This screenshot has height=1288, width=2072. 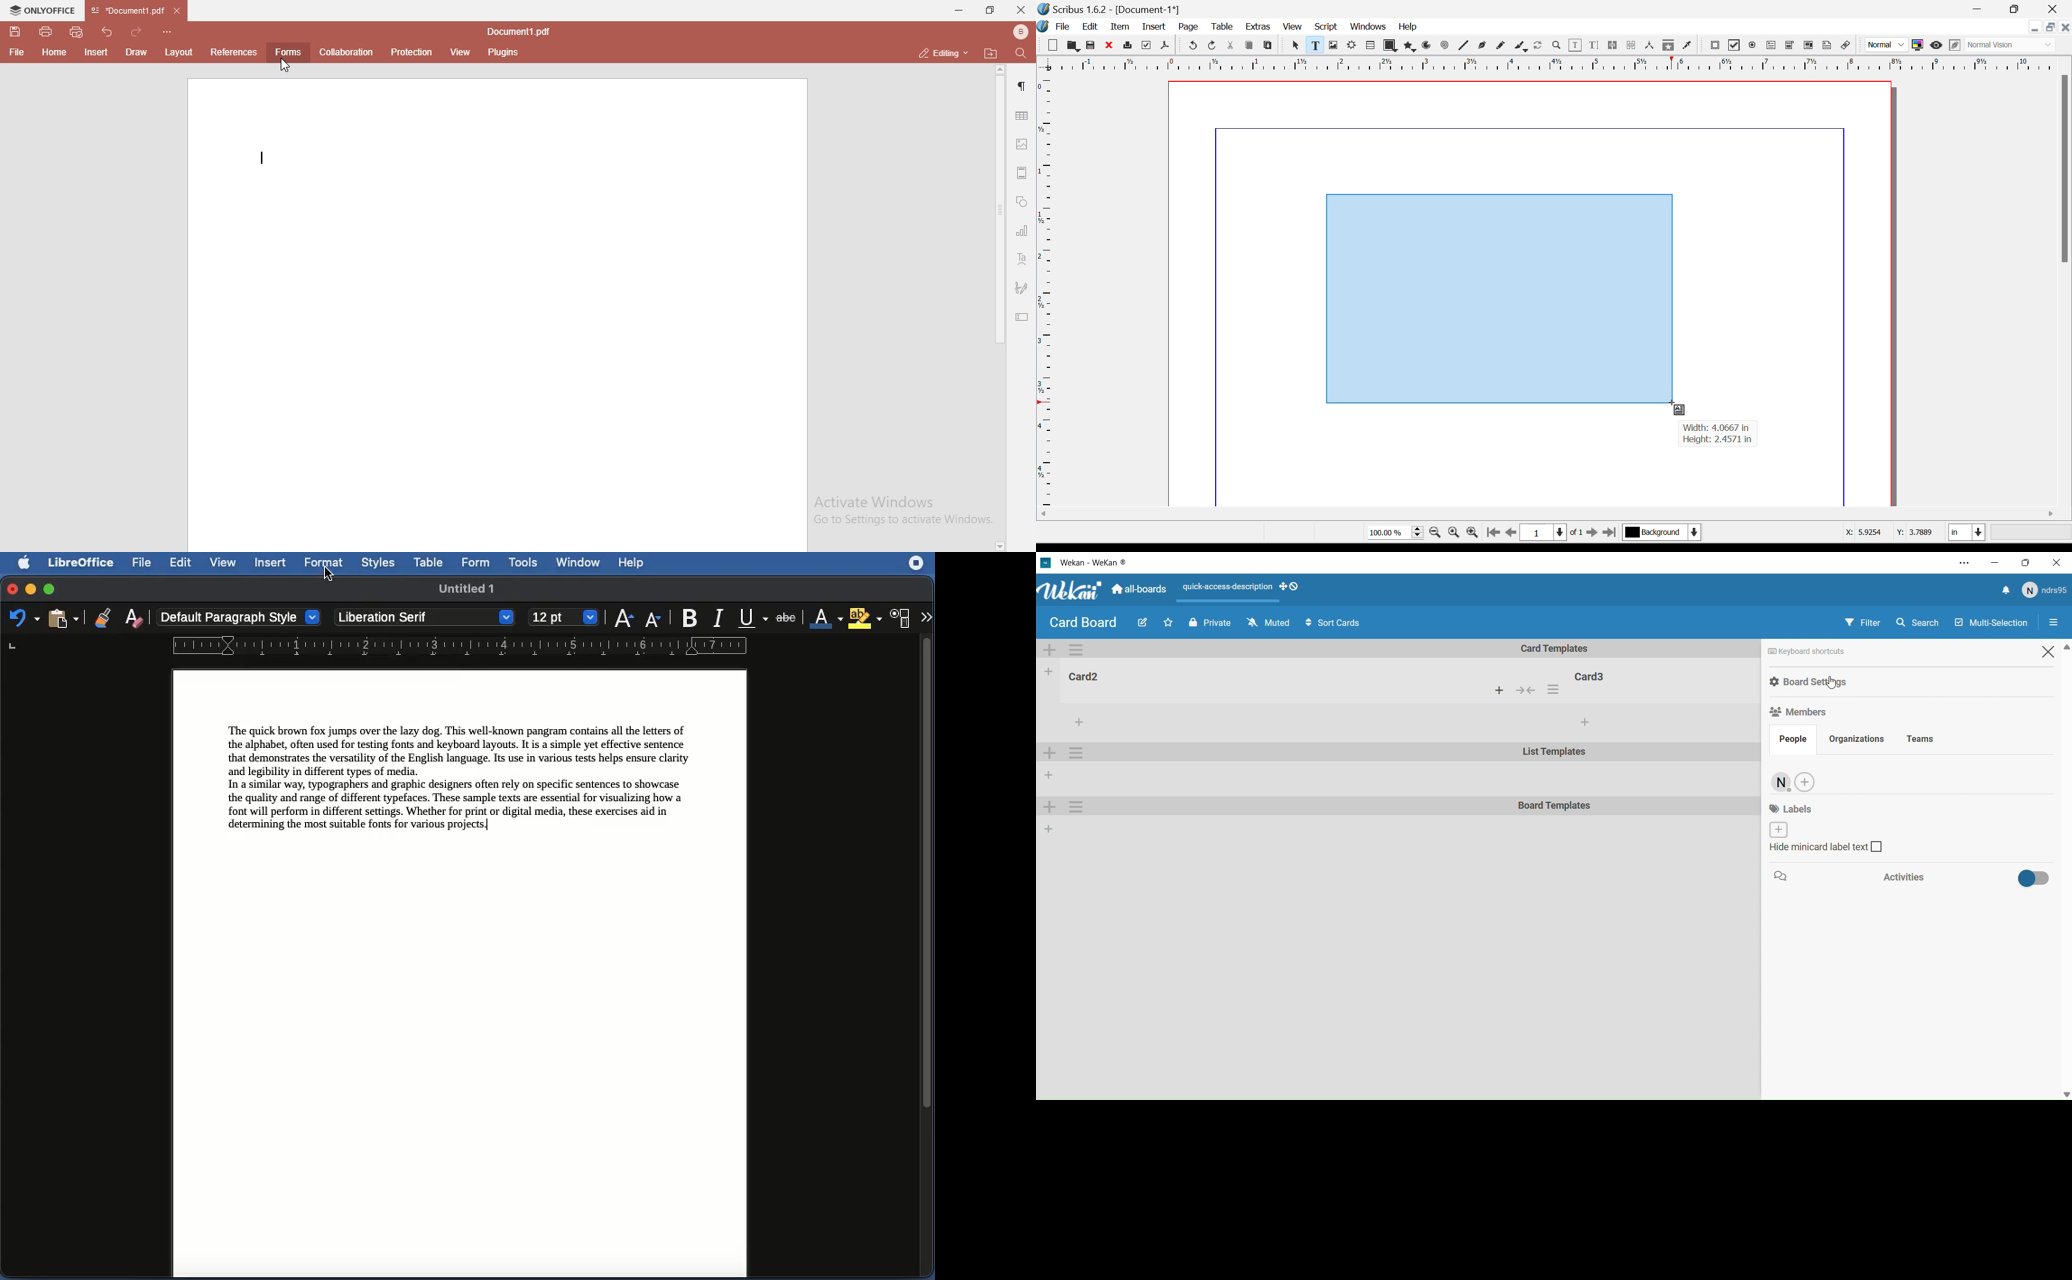 What do you see at coordinates (1831, 684) in the screenshot?
I see `cursor` at bounding box center [1831, 684].